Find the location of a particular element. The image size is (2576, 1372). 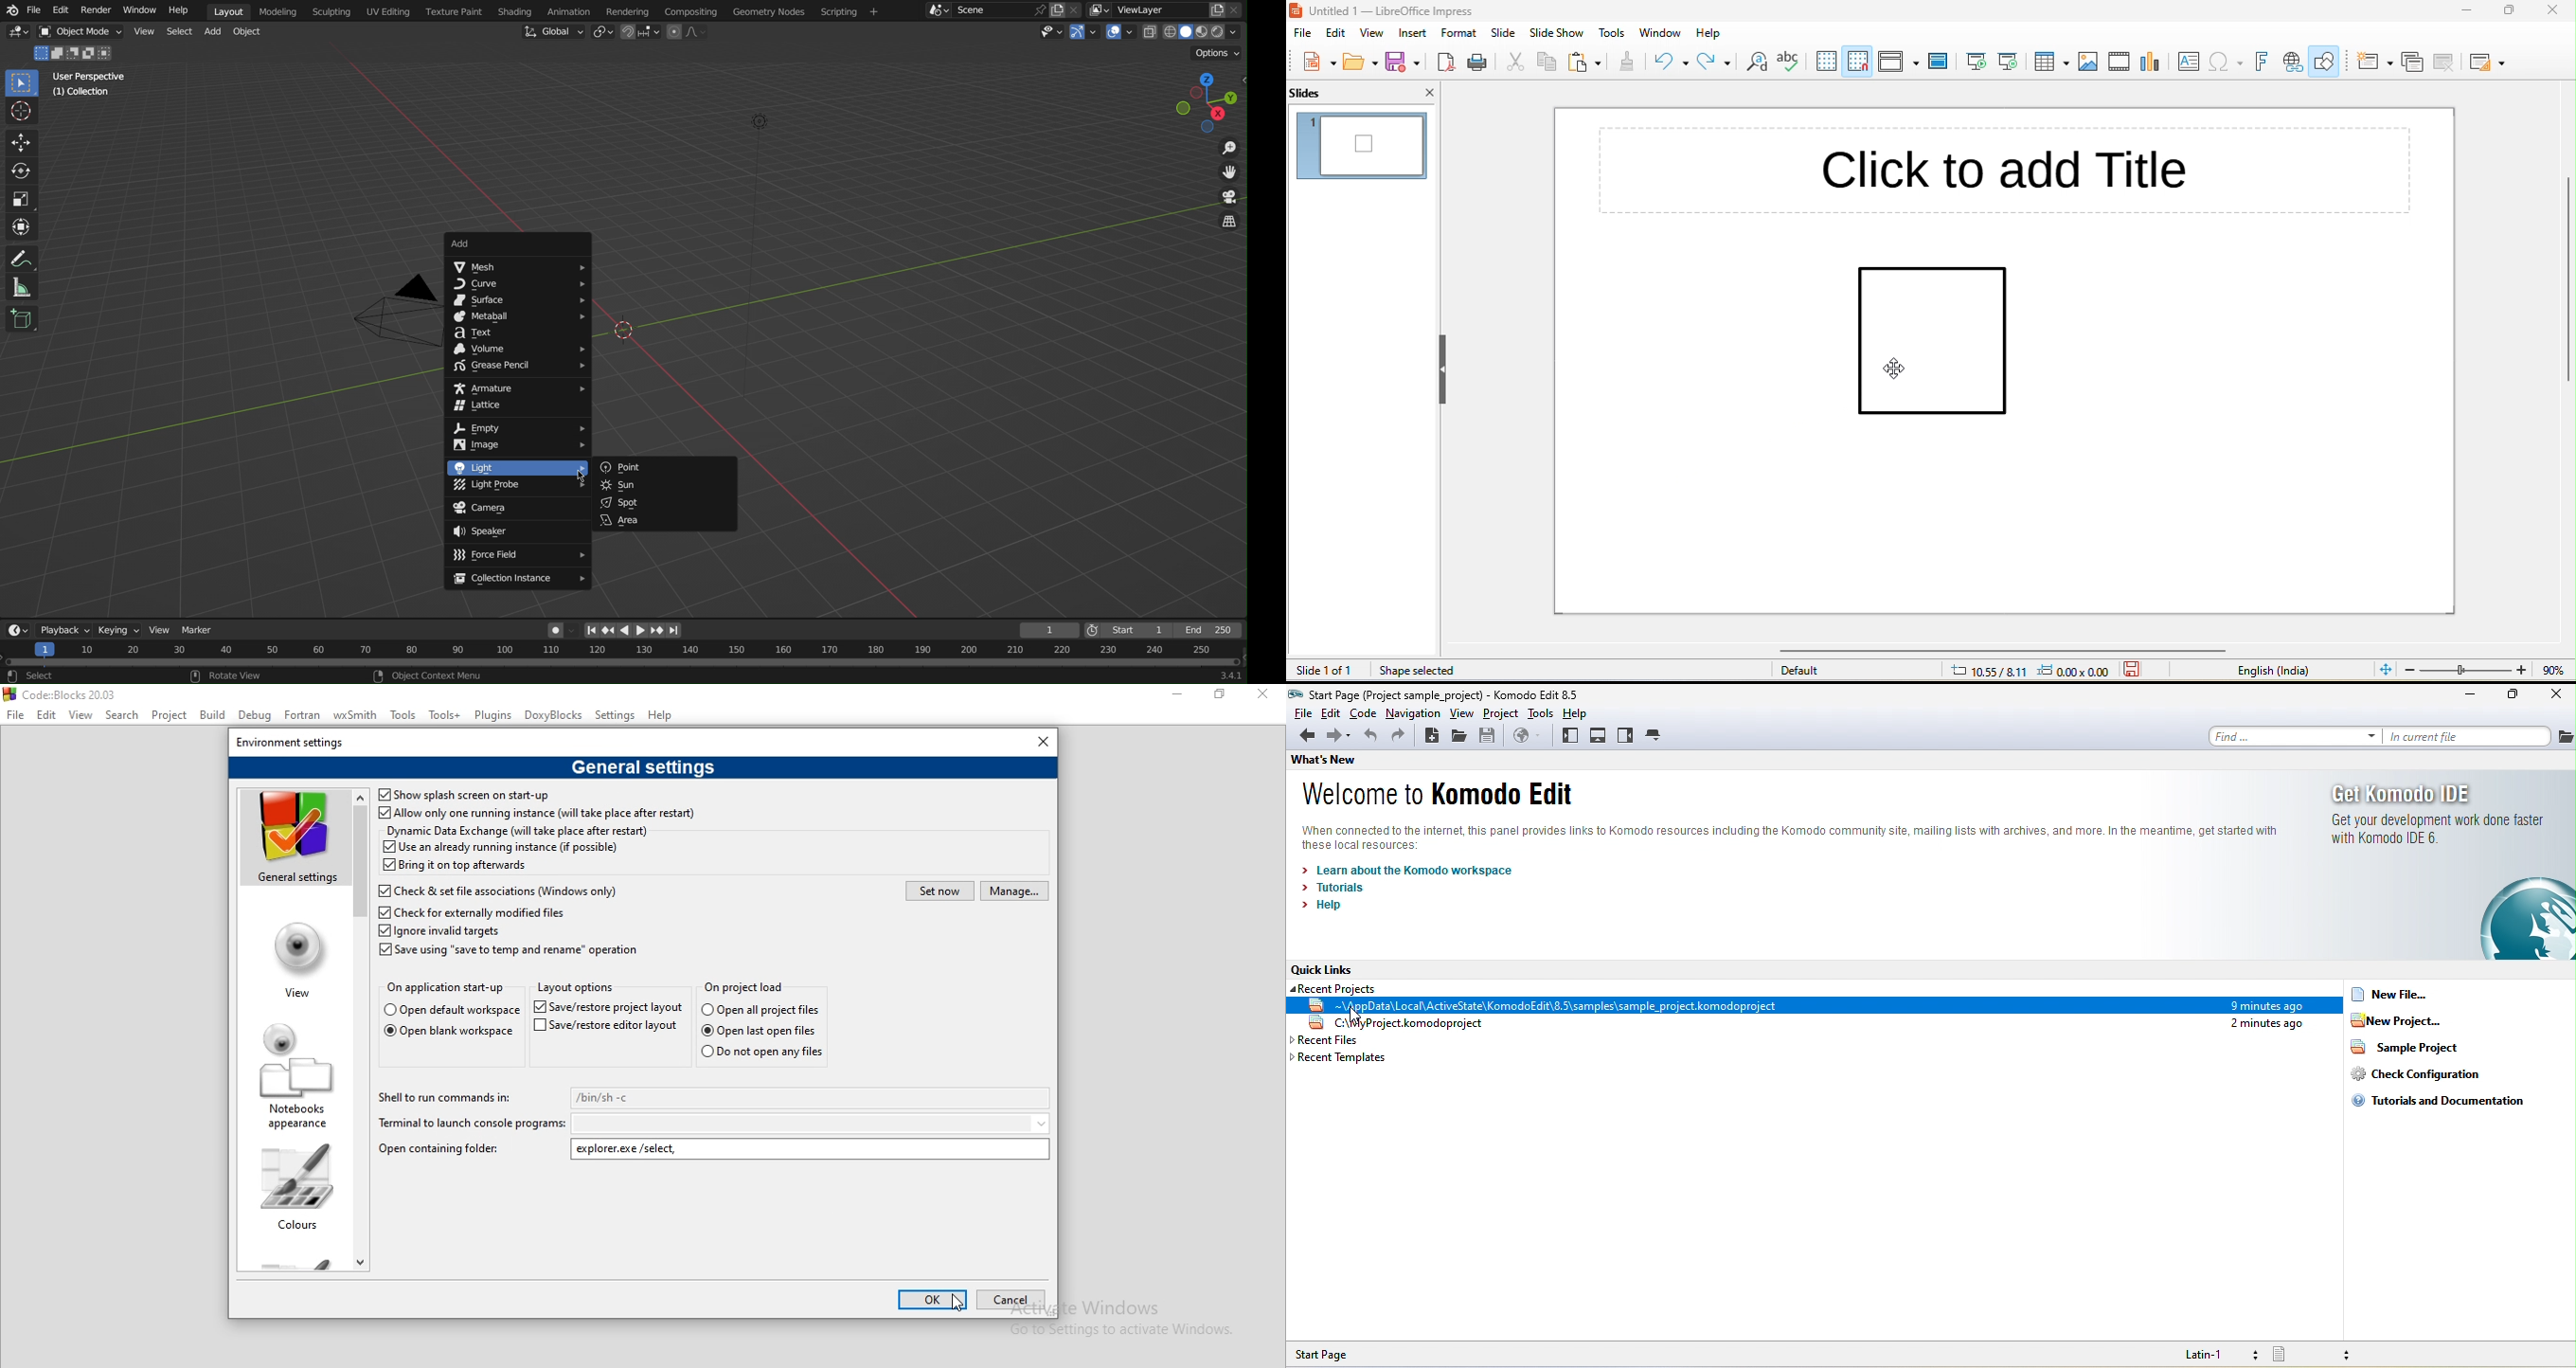

insert is located at coordinates (1412, 33).